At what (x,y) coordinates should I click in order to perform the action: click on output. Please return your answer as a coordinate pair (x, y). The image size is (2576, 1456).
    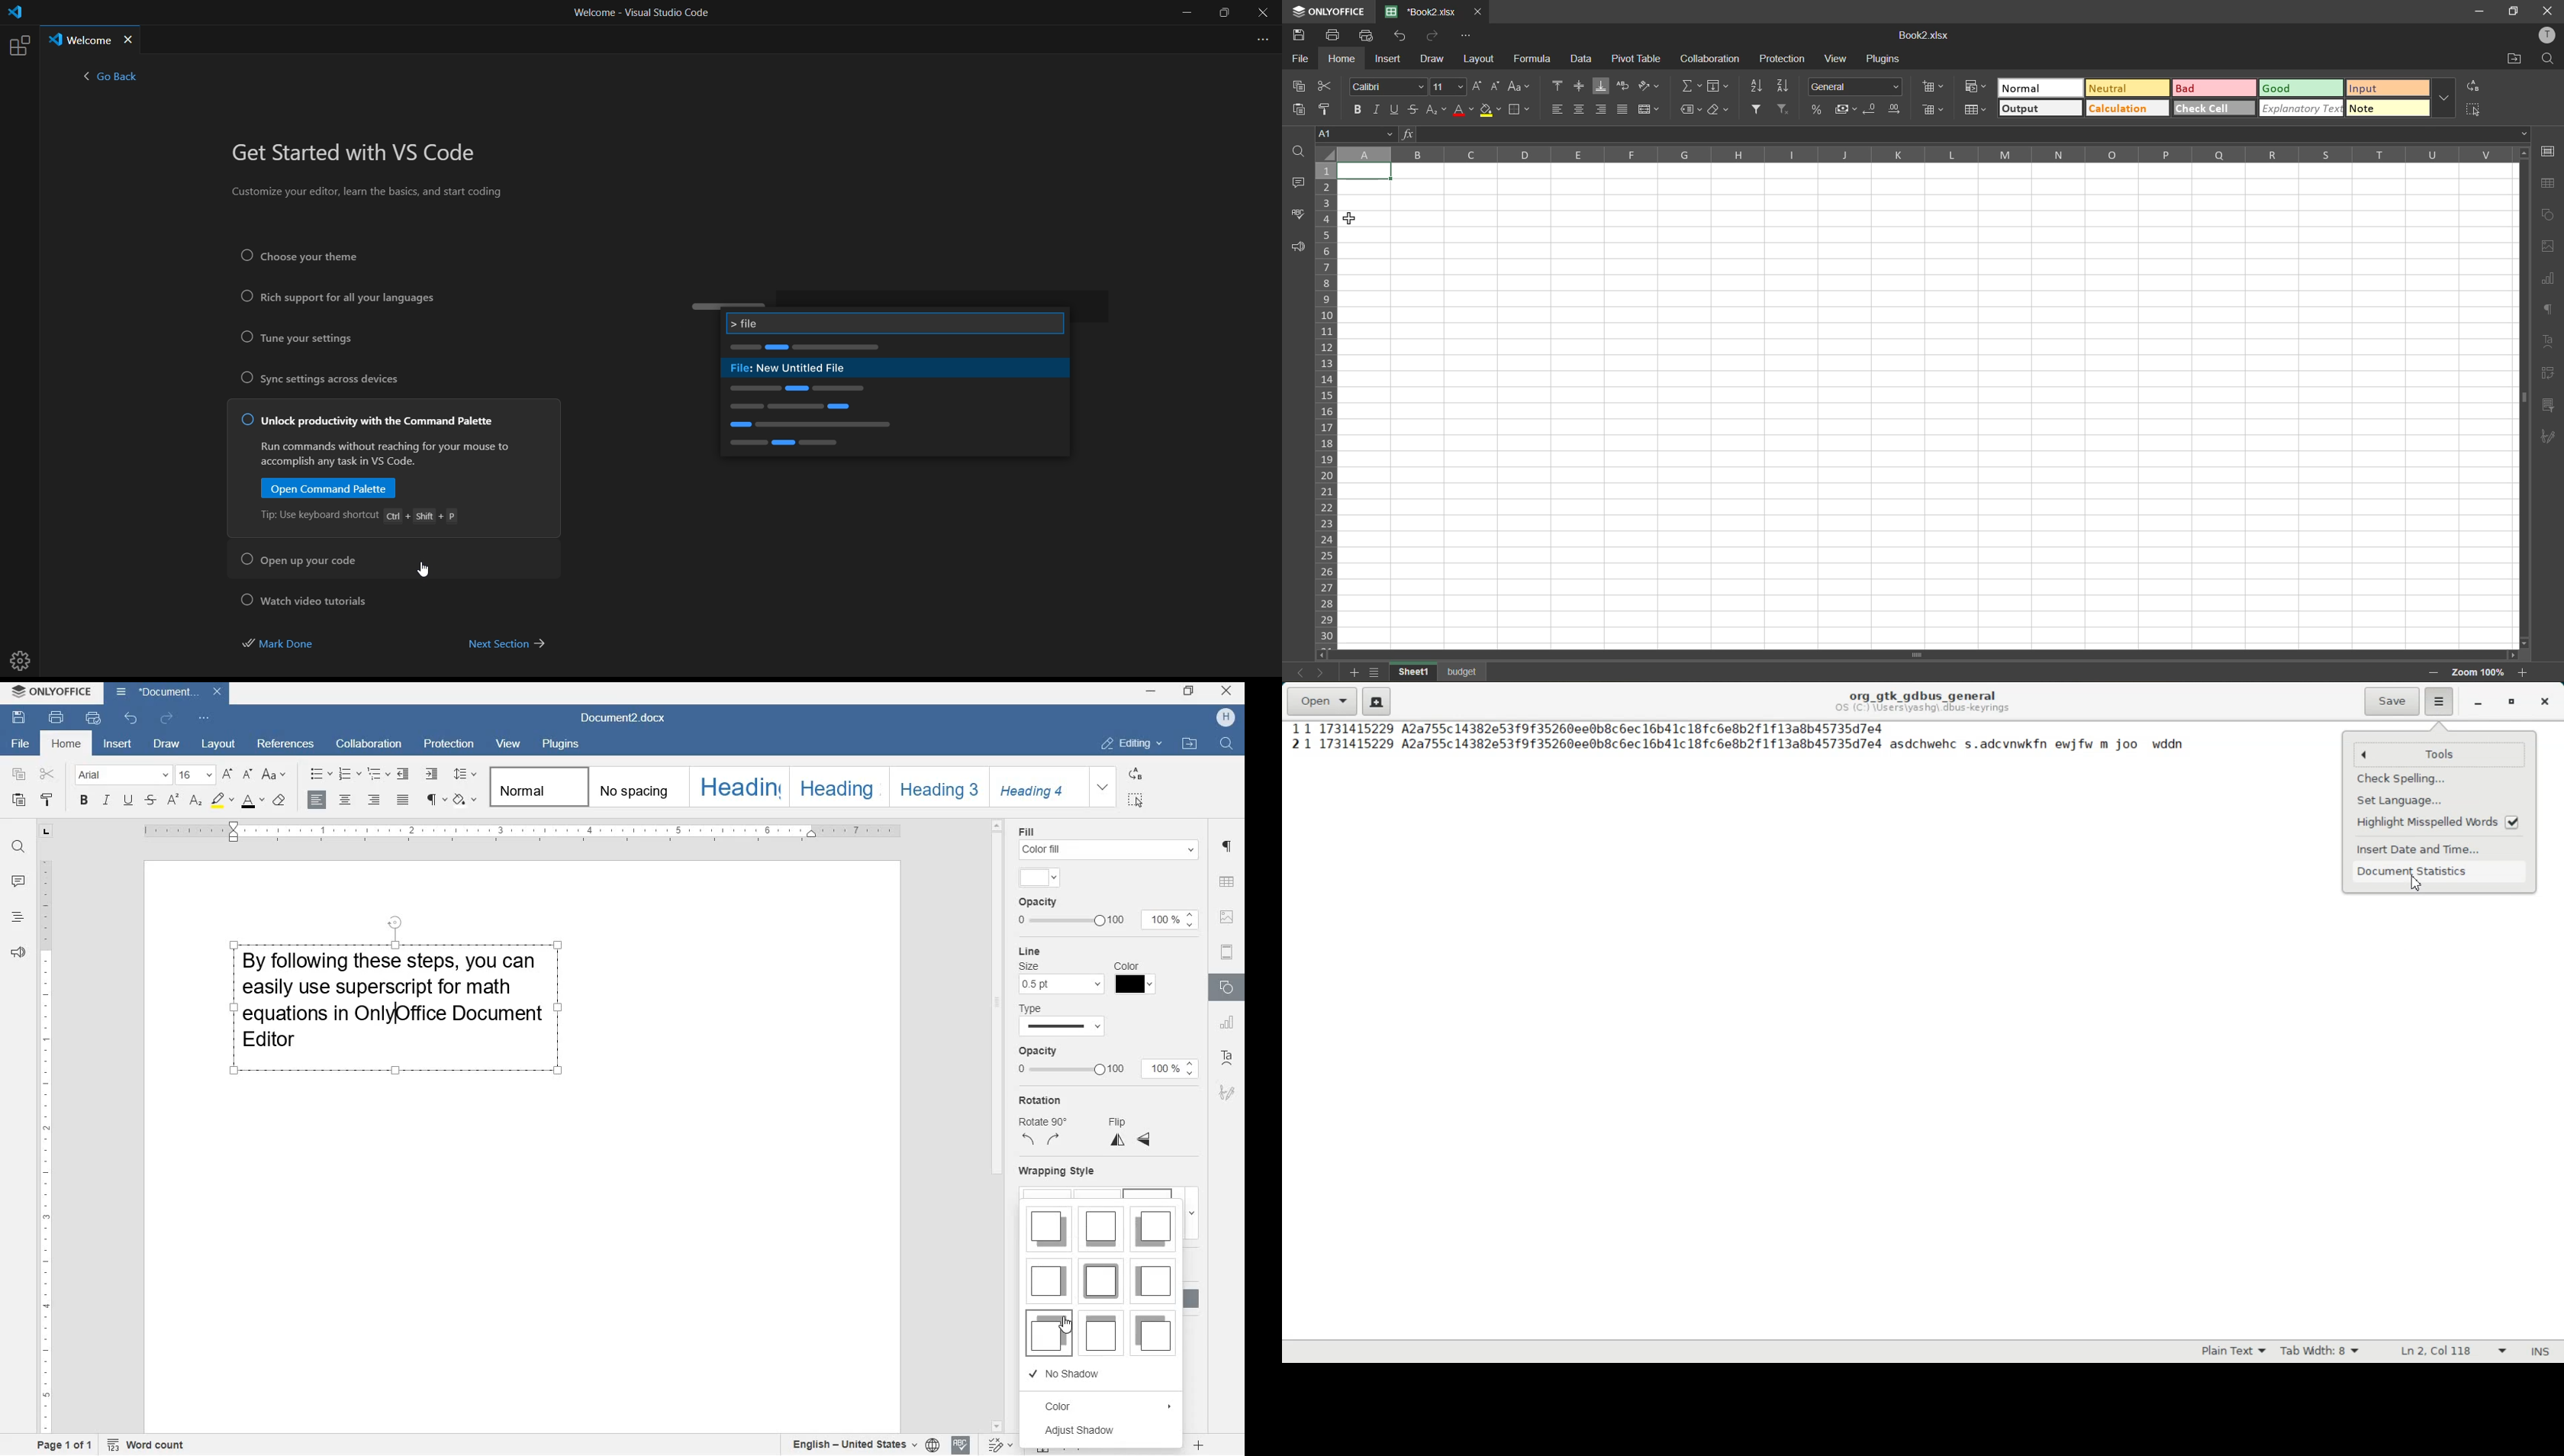
    Looking at the image, I should click on (2042, 108).